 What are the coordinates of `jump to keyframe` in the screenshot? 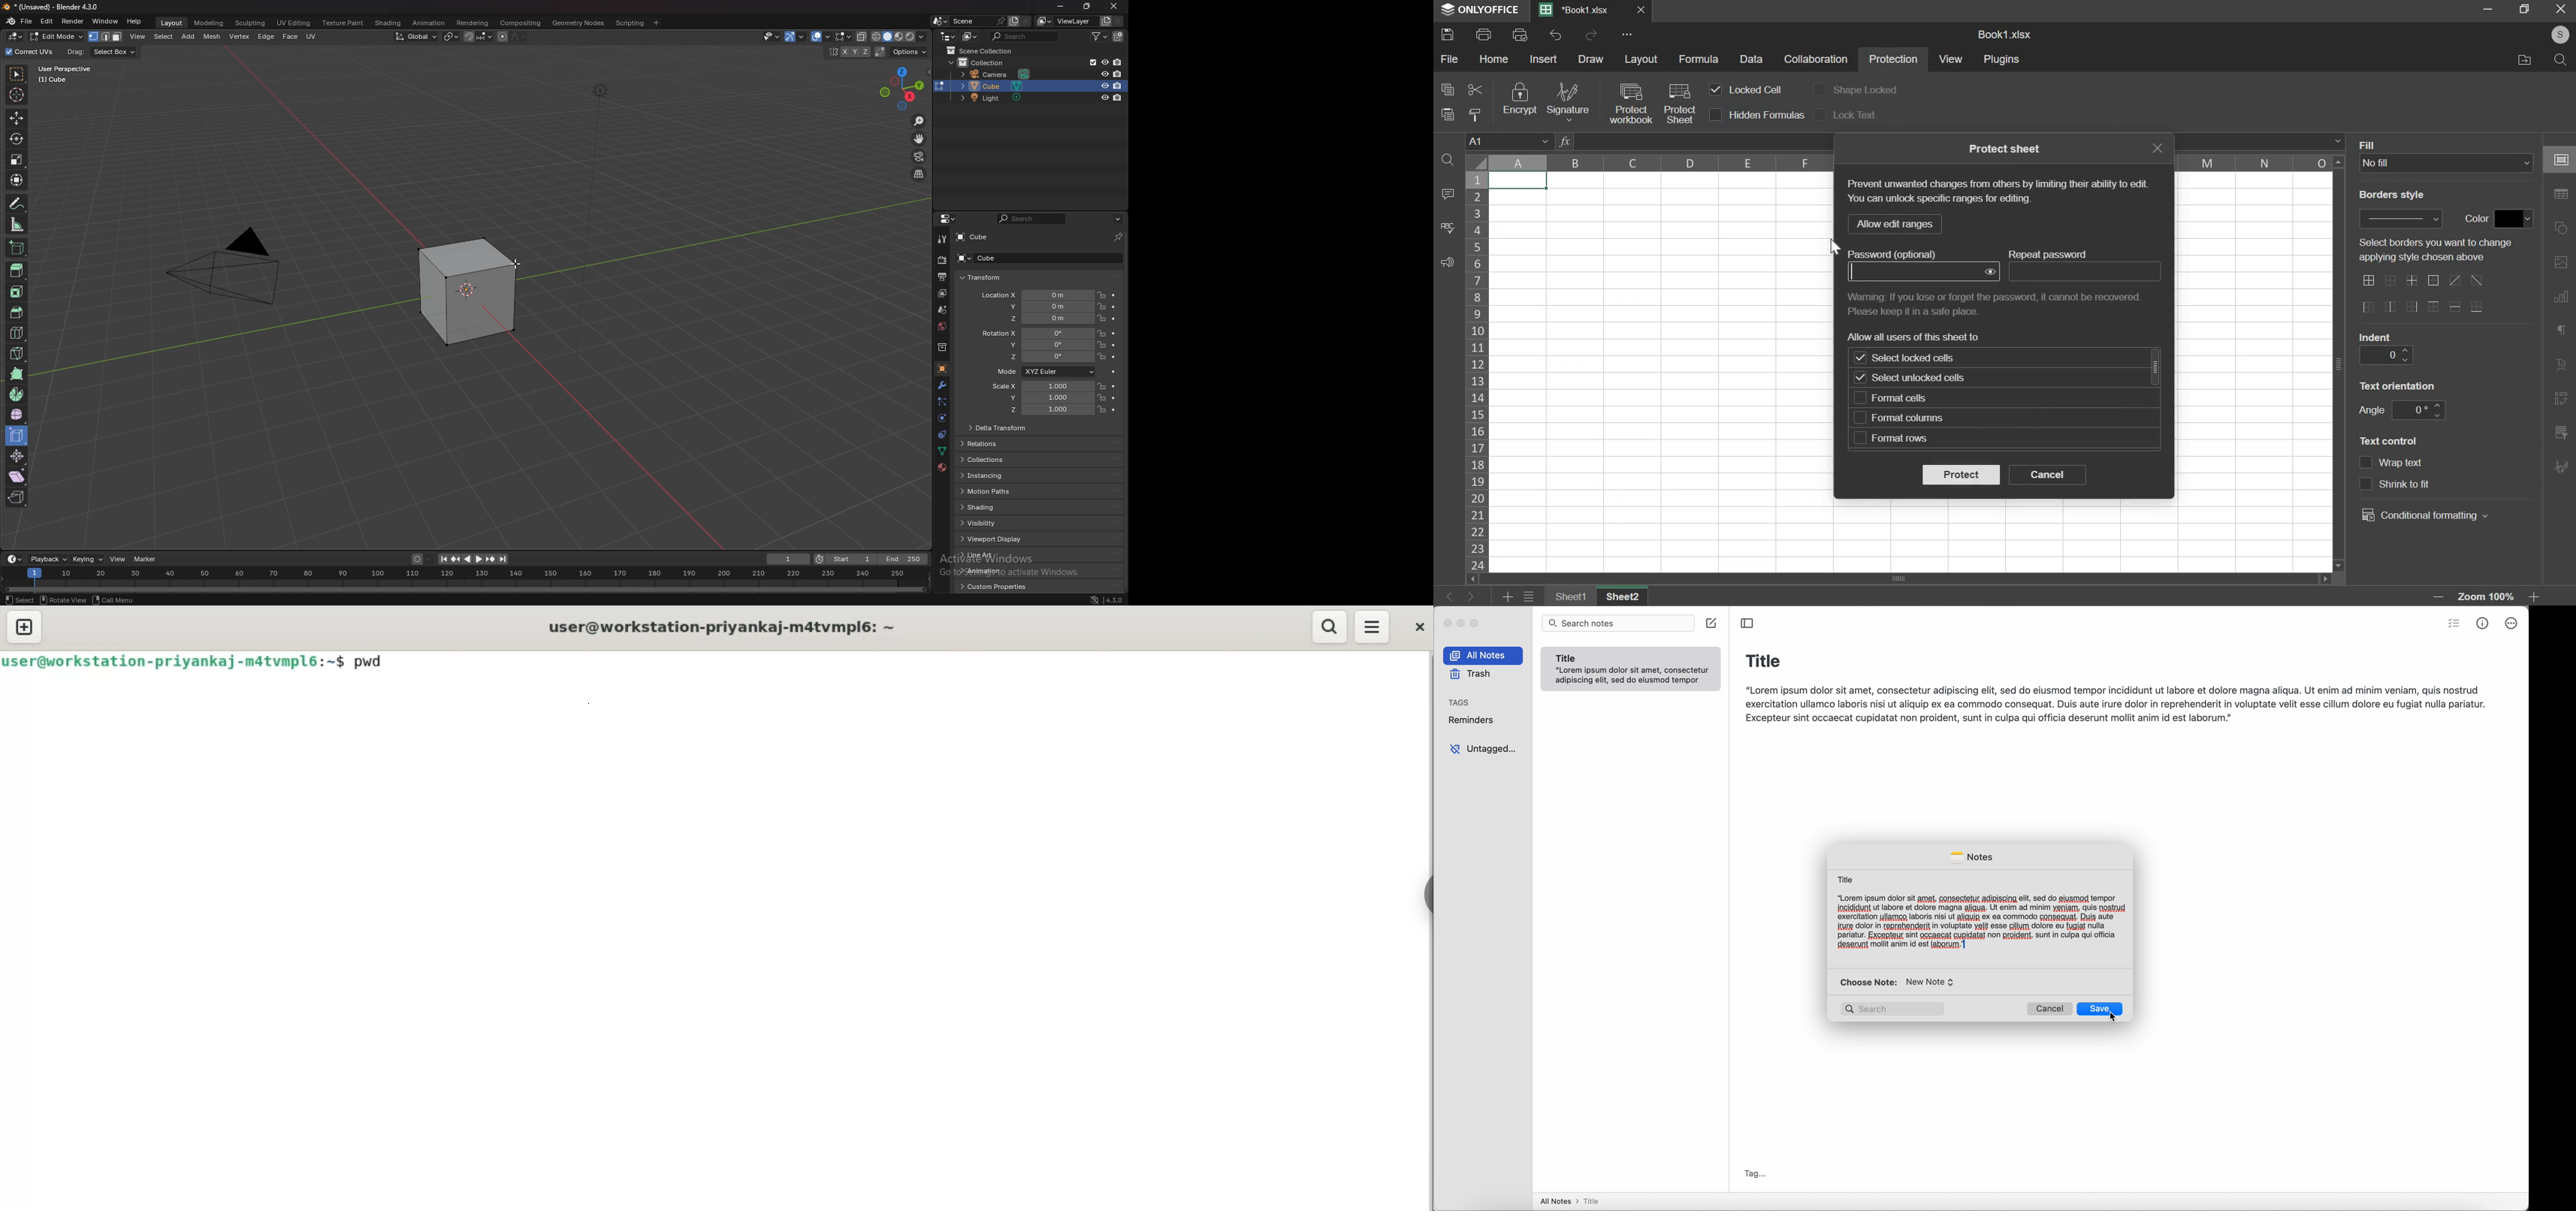 It's located at (456, 559).